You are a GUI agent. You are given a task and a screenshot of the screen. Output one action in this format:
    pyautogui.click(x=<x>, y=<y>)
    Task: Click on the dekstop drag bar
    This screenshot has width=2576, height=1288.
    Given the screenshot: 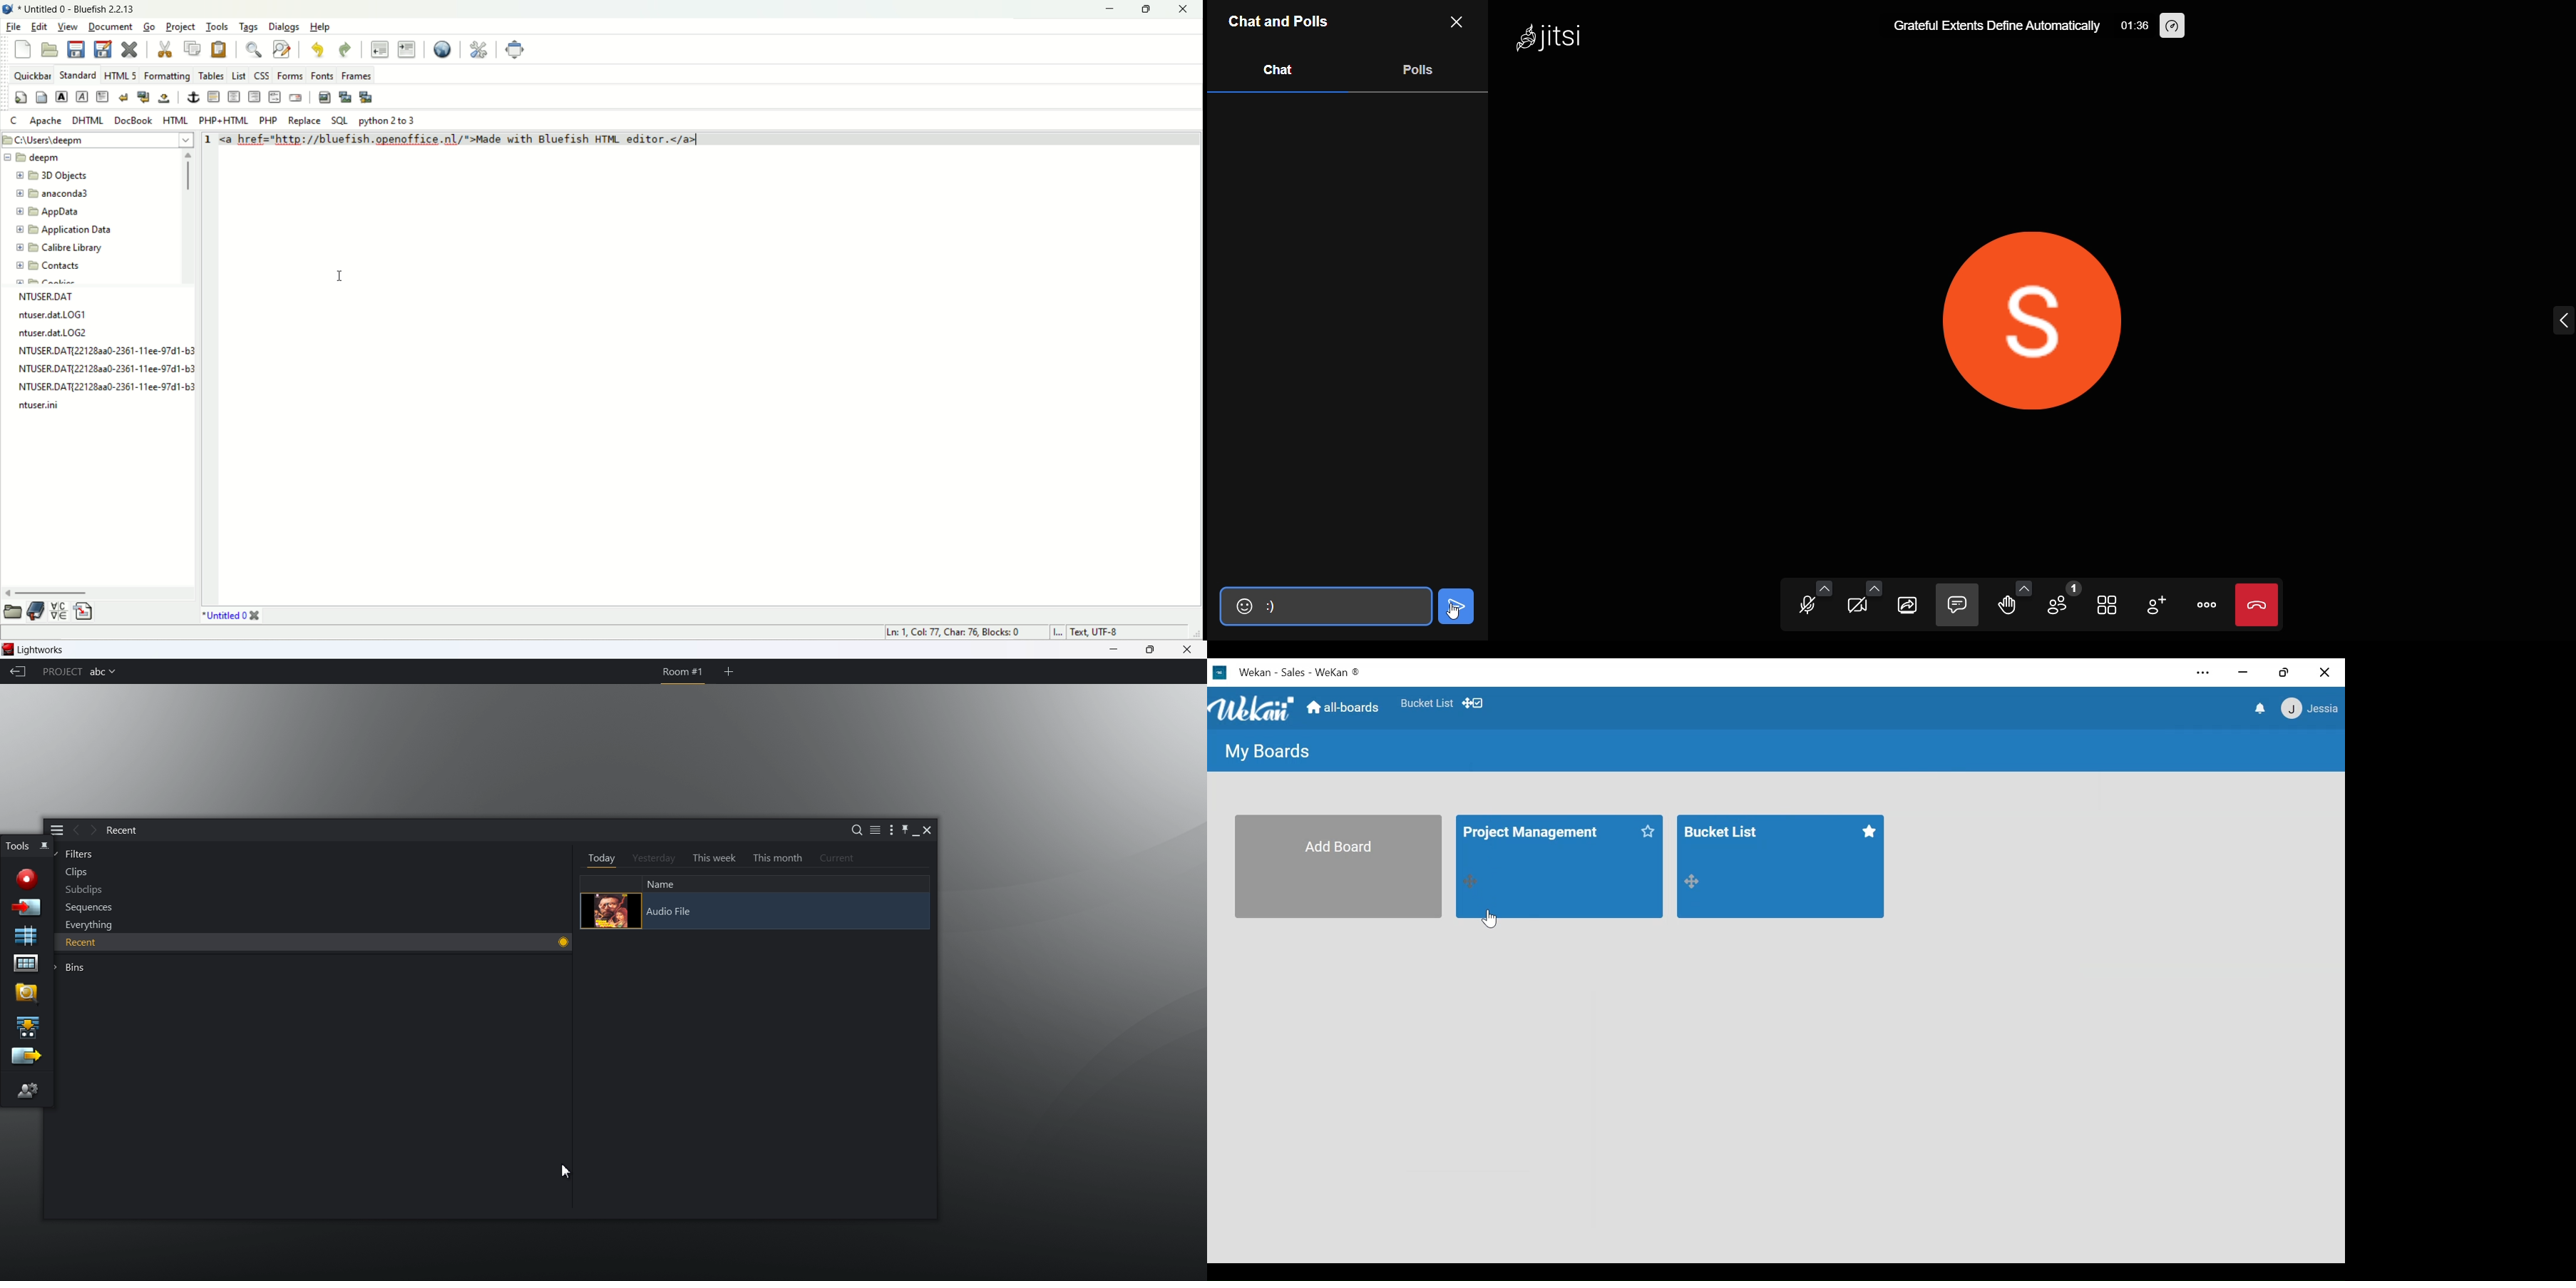 What is the action you would take?
    pyautogui.click(x=1478, y=703)
    